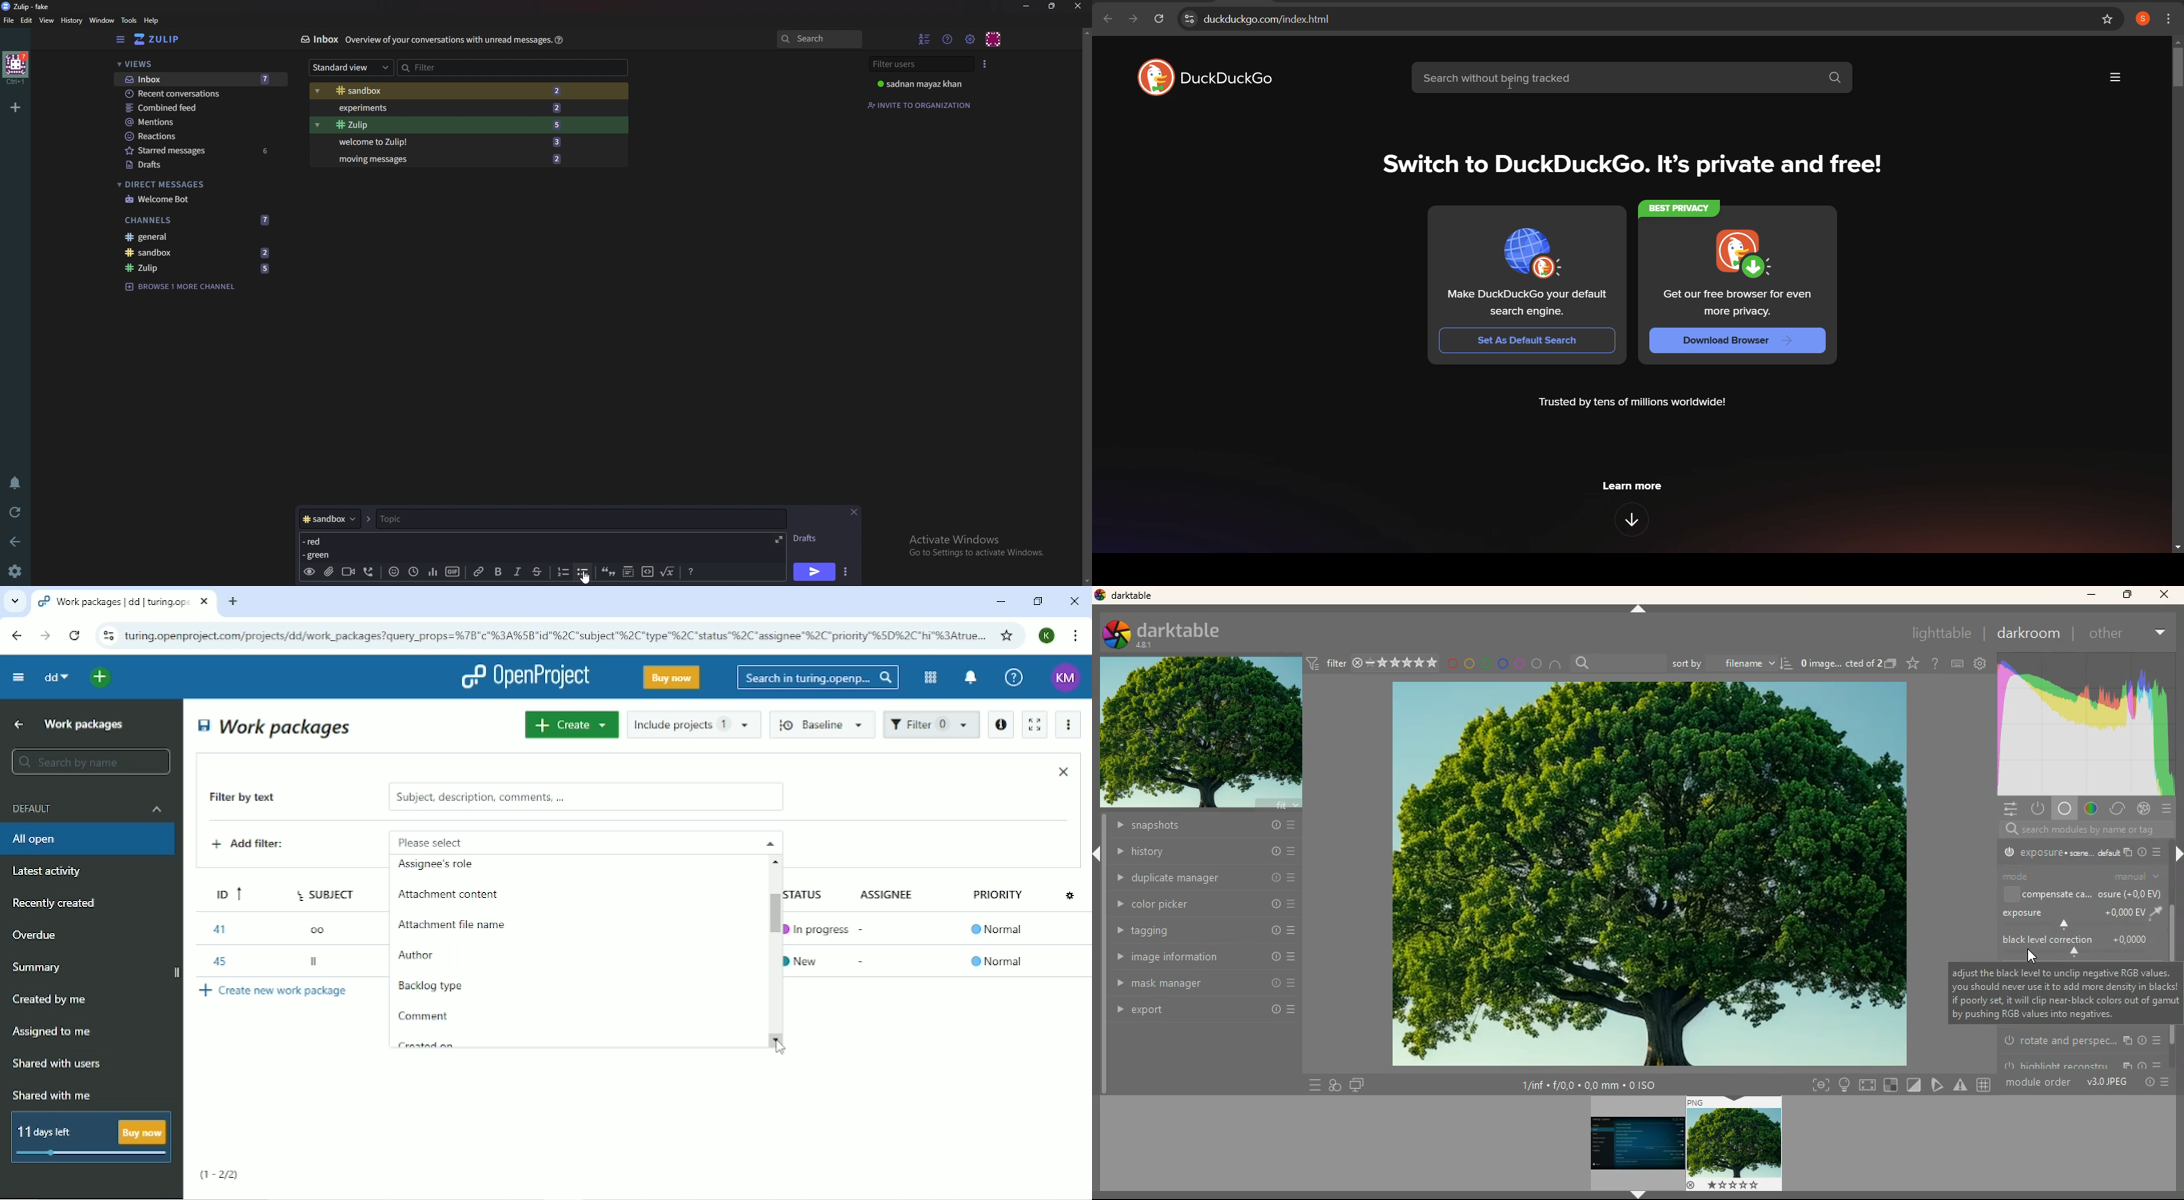  What do you see at coordinates (926, 84) in the screenshot?
I see `User` at bounding box center [926, 84].